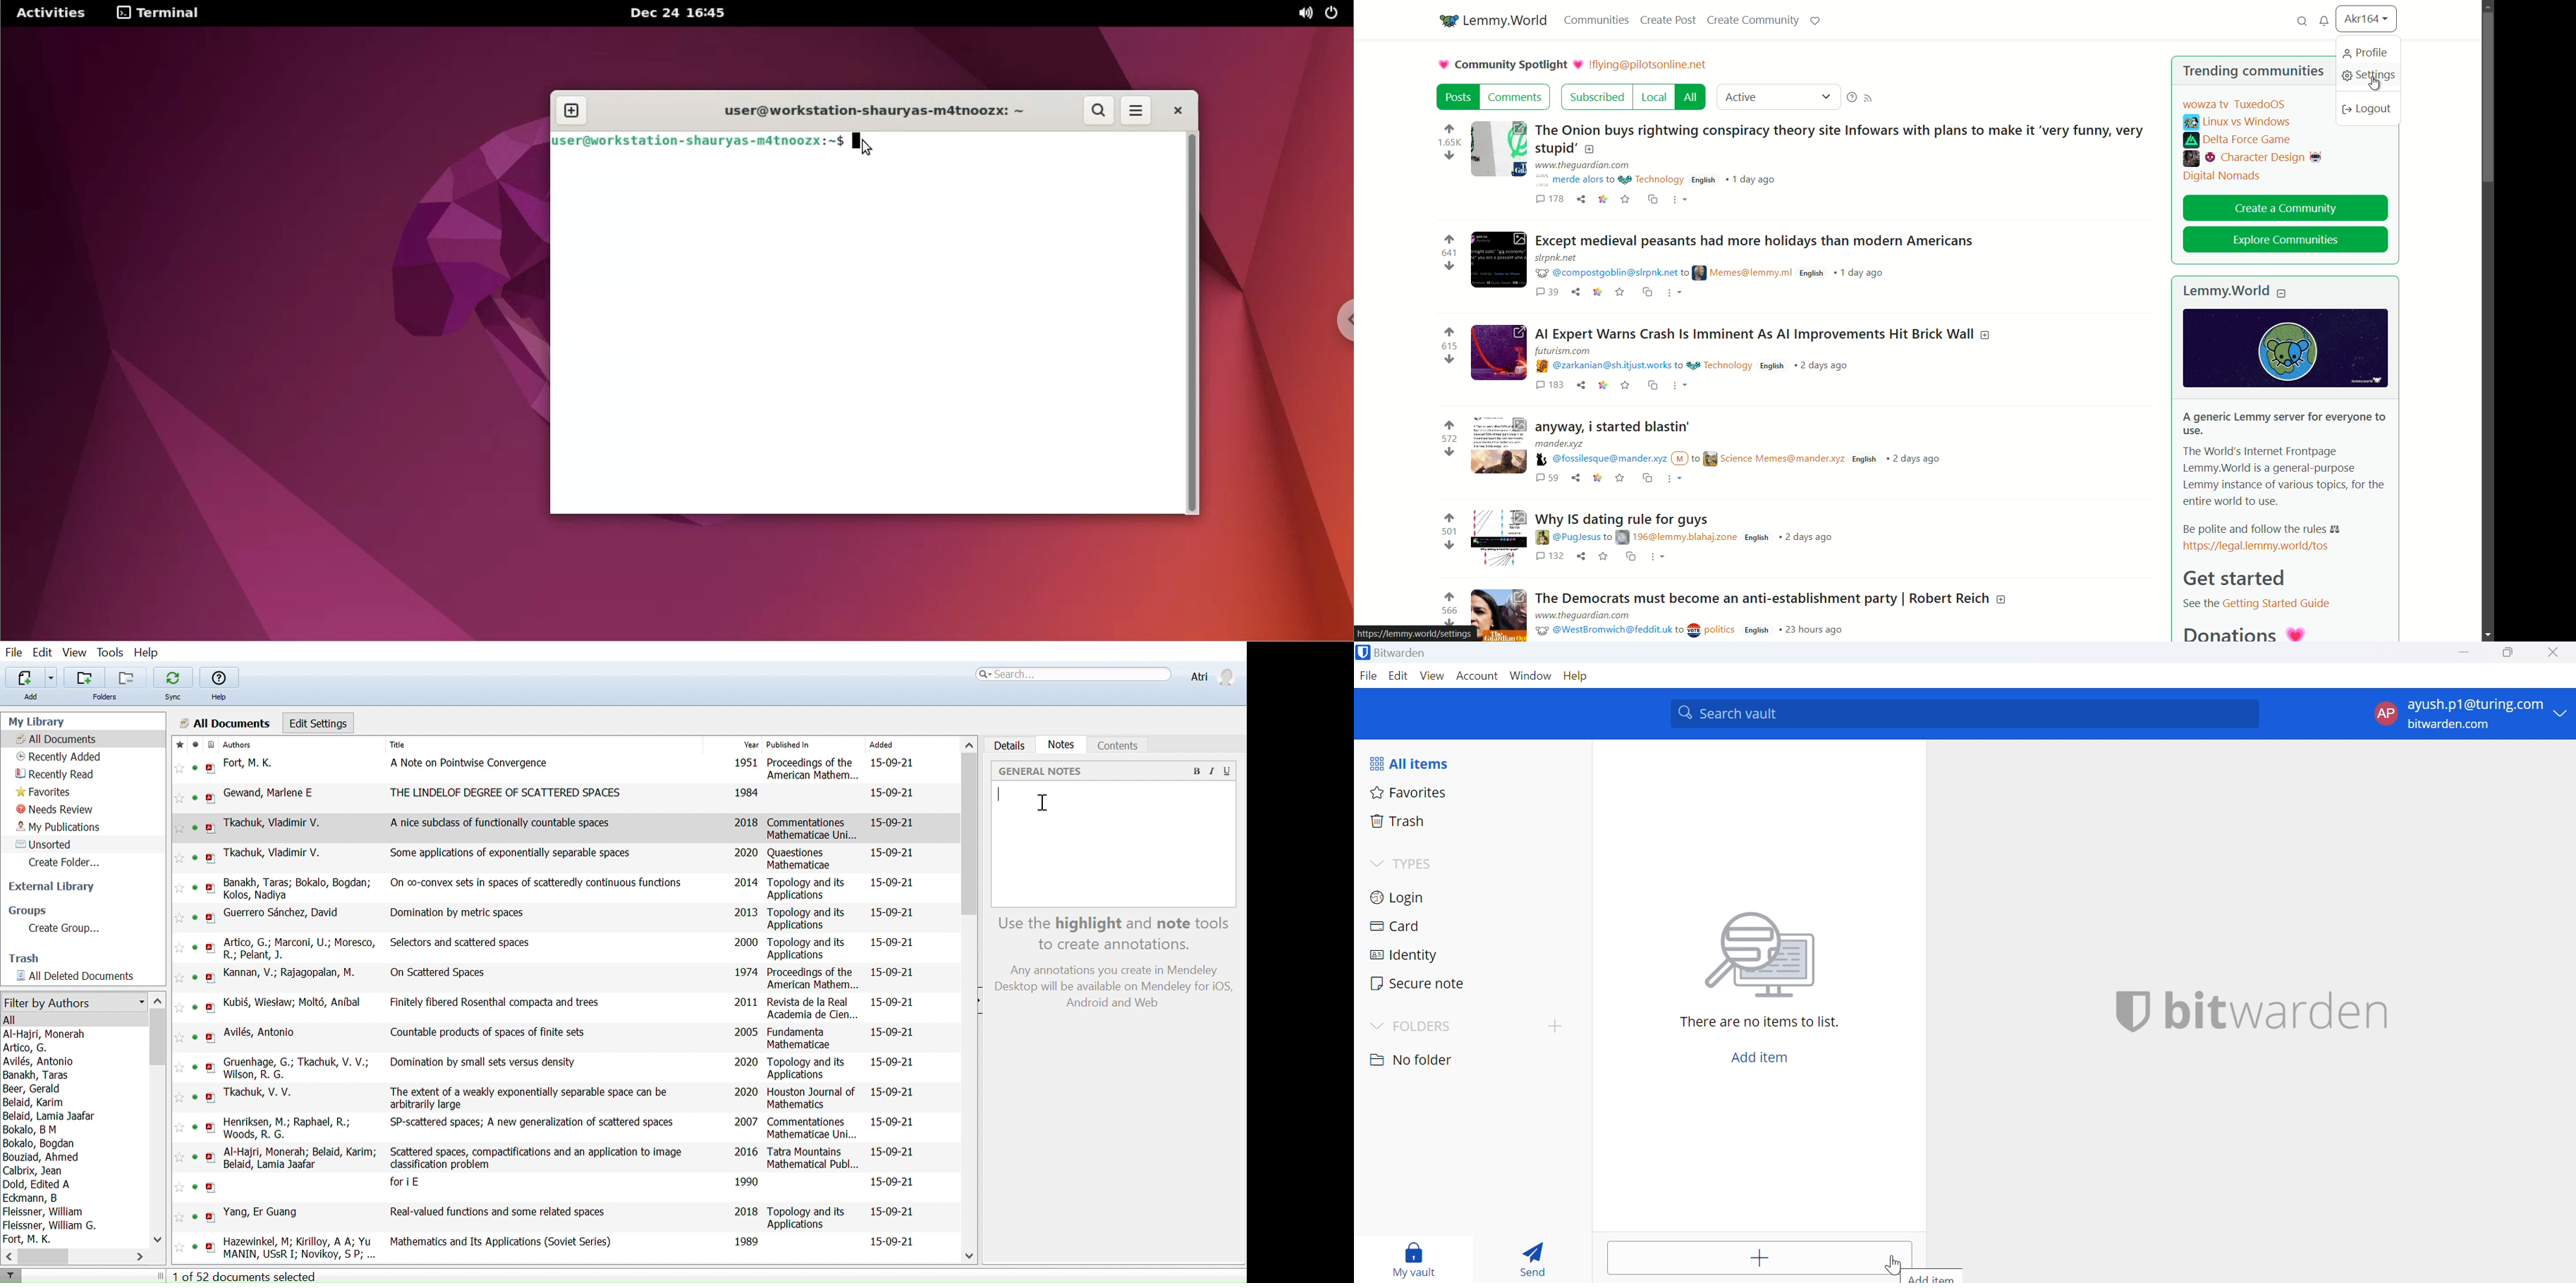 This screenshot has width=2576, height=1288. Describe the element at coordinates (45, 845) in the screenshot. I see `Unsorted` at that location.